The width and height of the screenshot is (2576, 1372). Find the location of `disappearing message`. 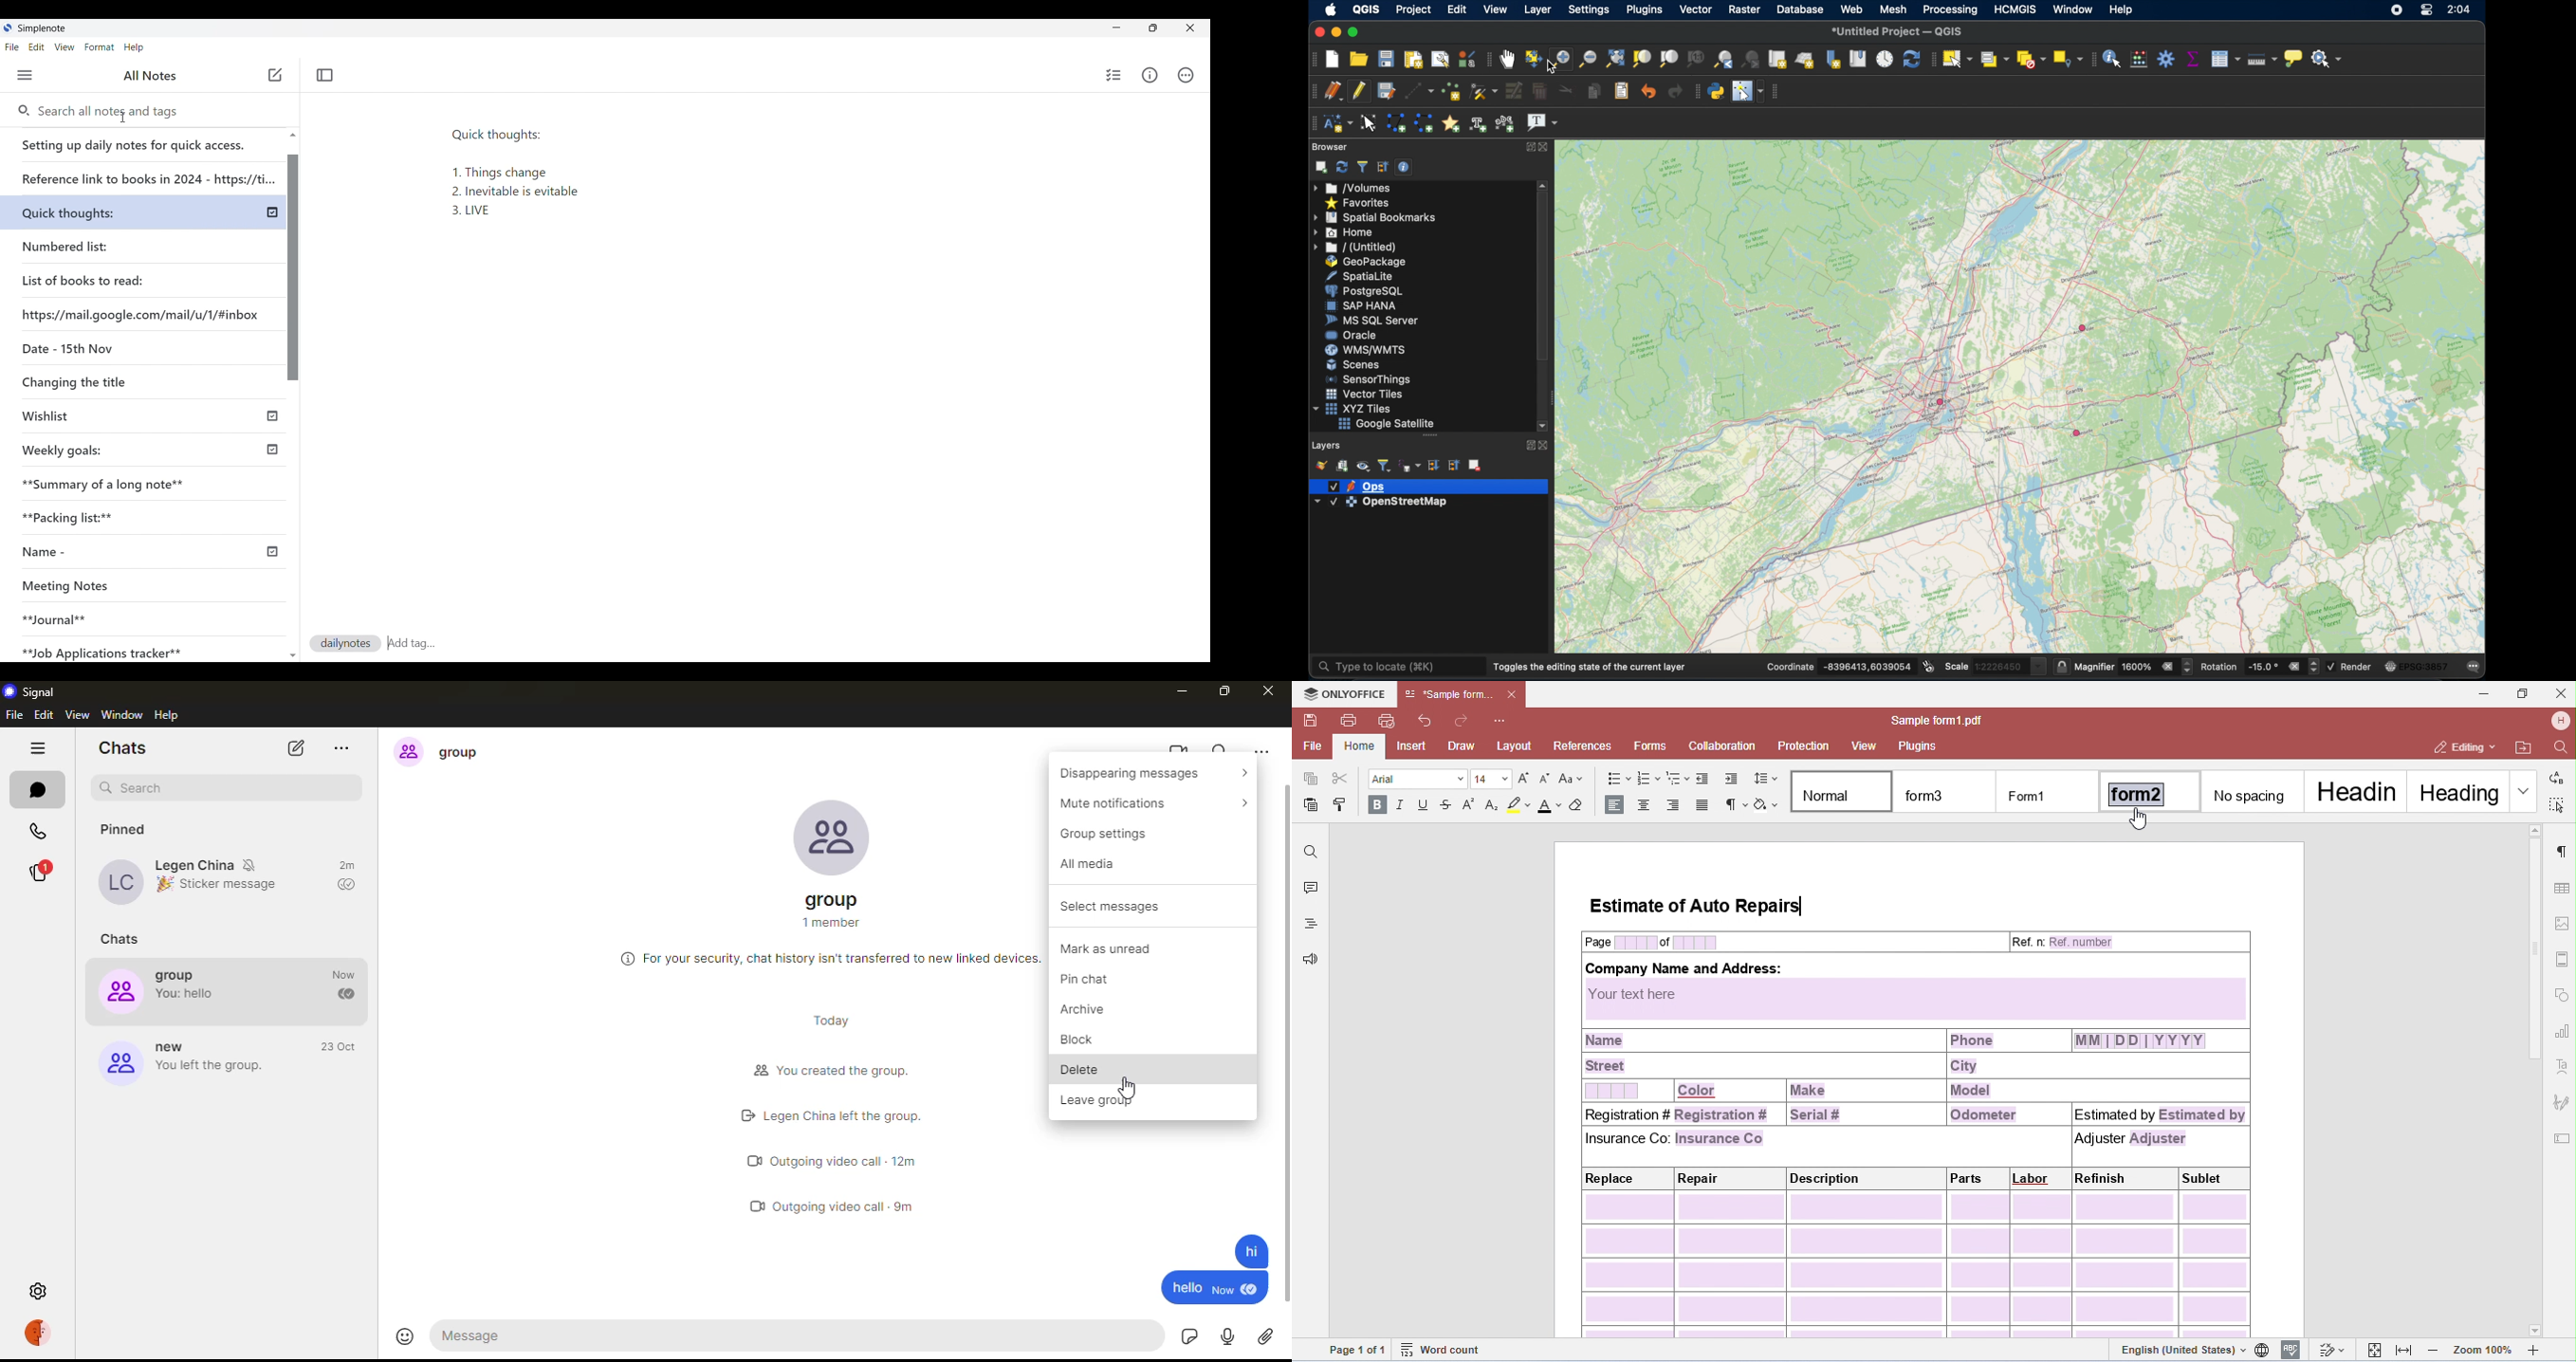

disappearing message is located at coordinates (1153, 773).